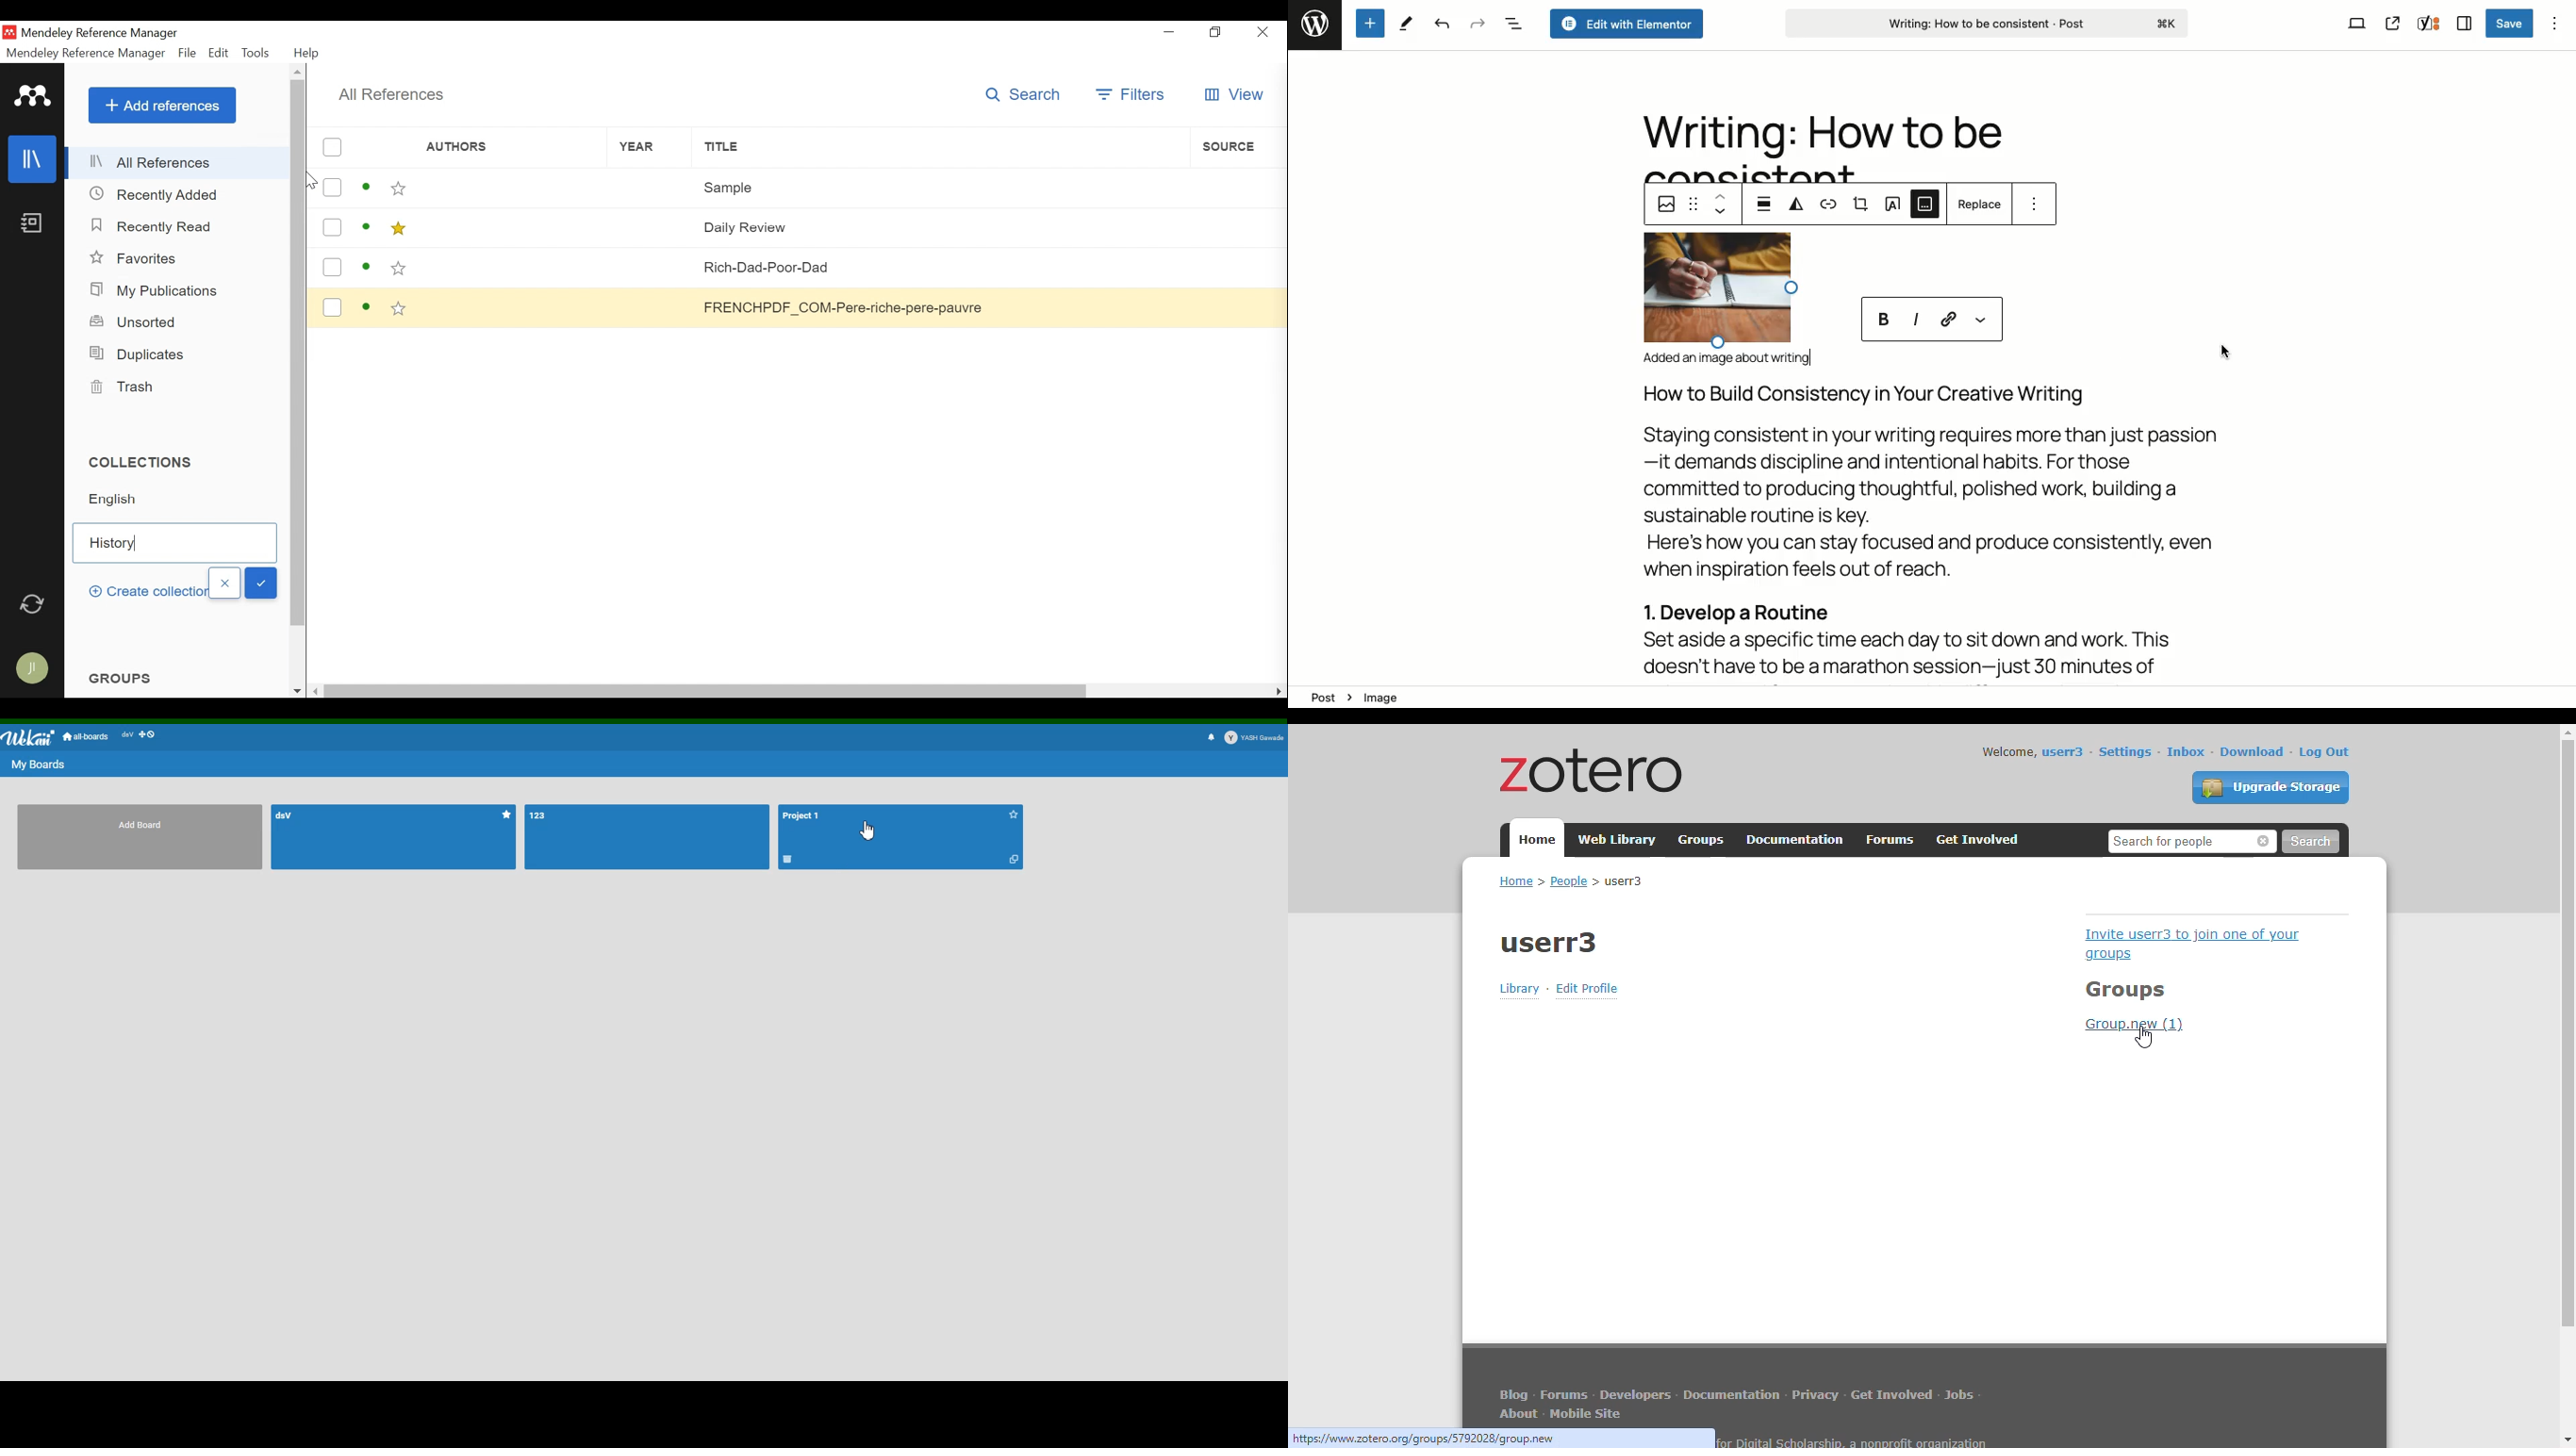  I want to click on Project 1, so click(803, 816).